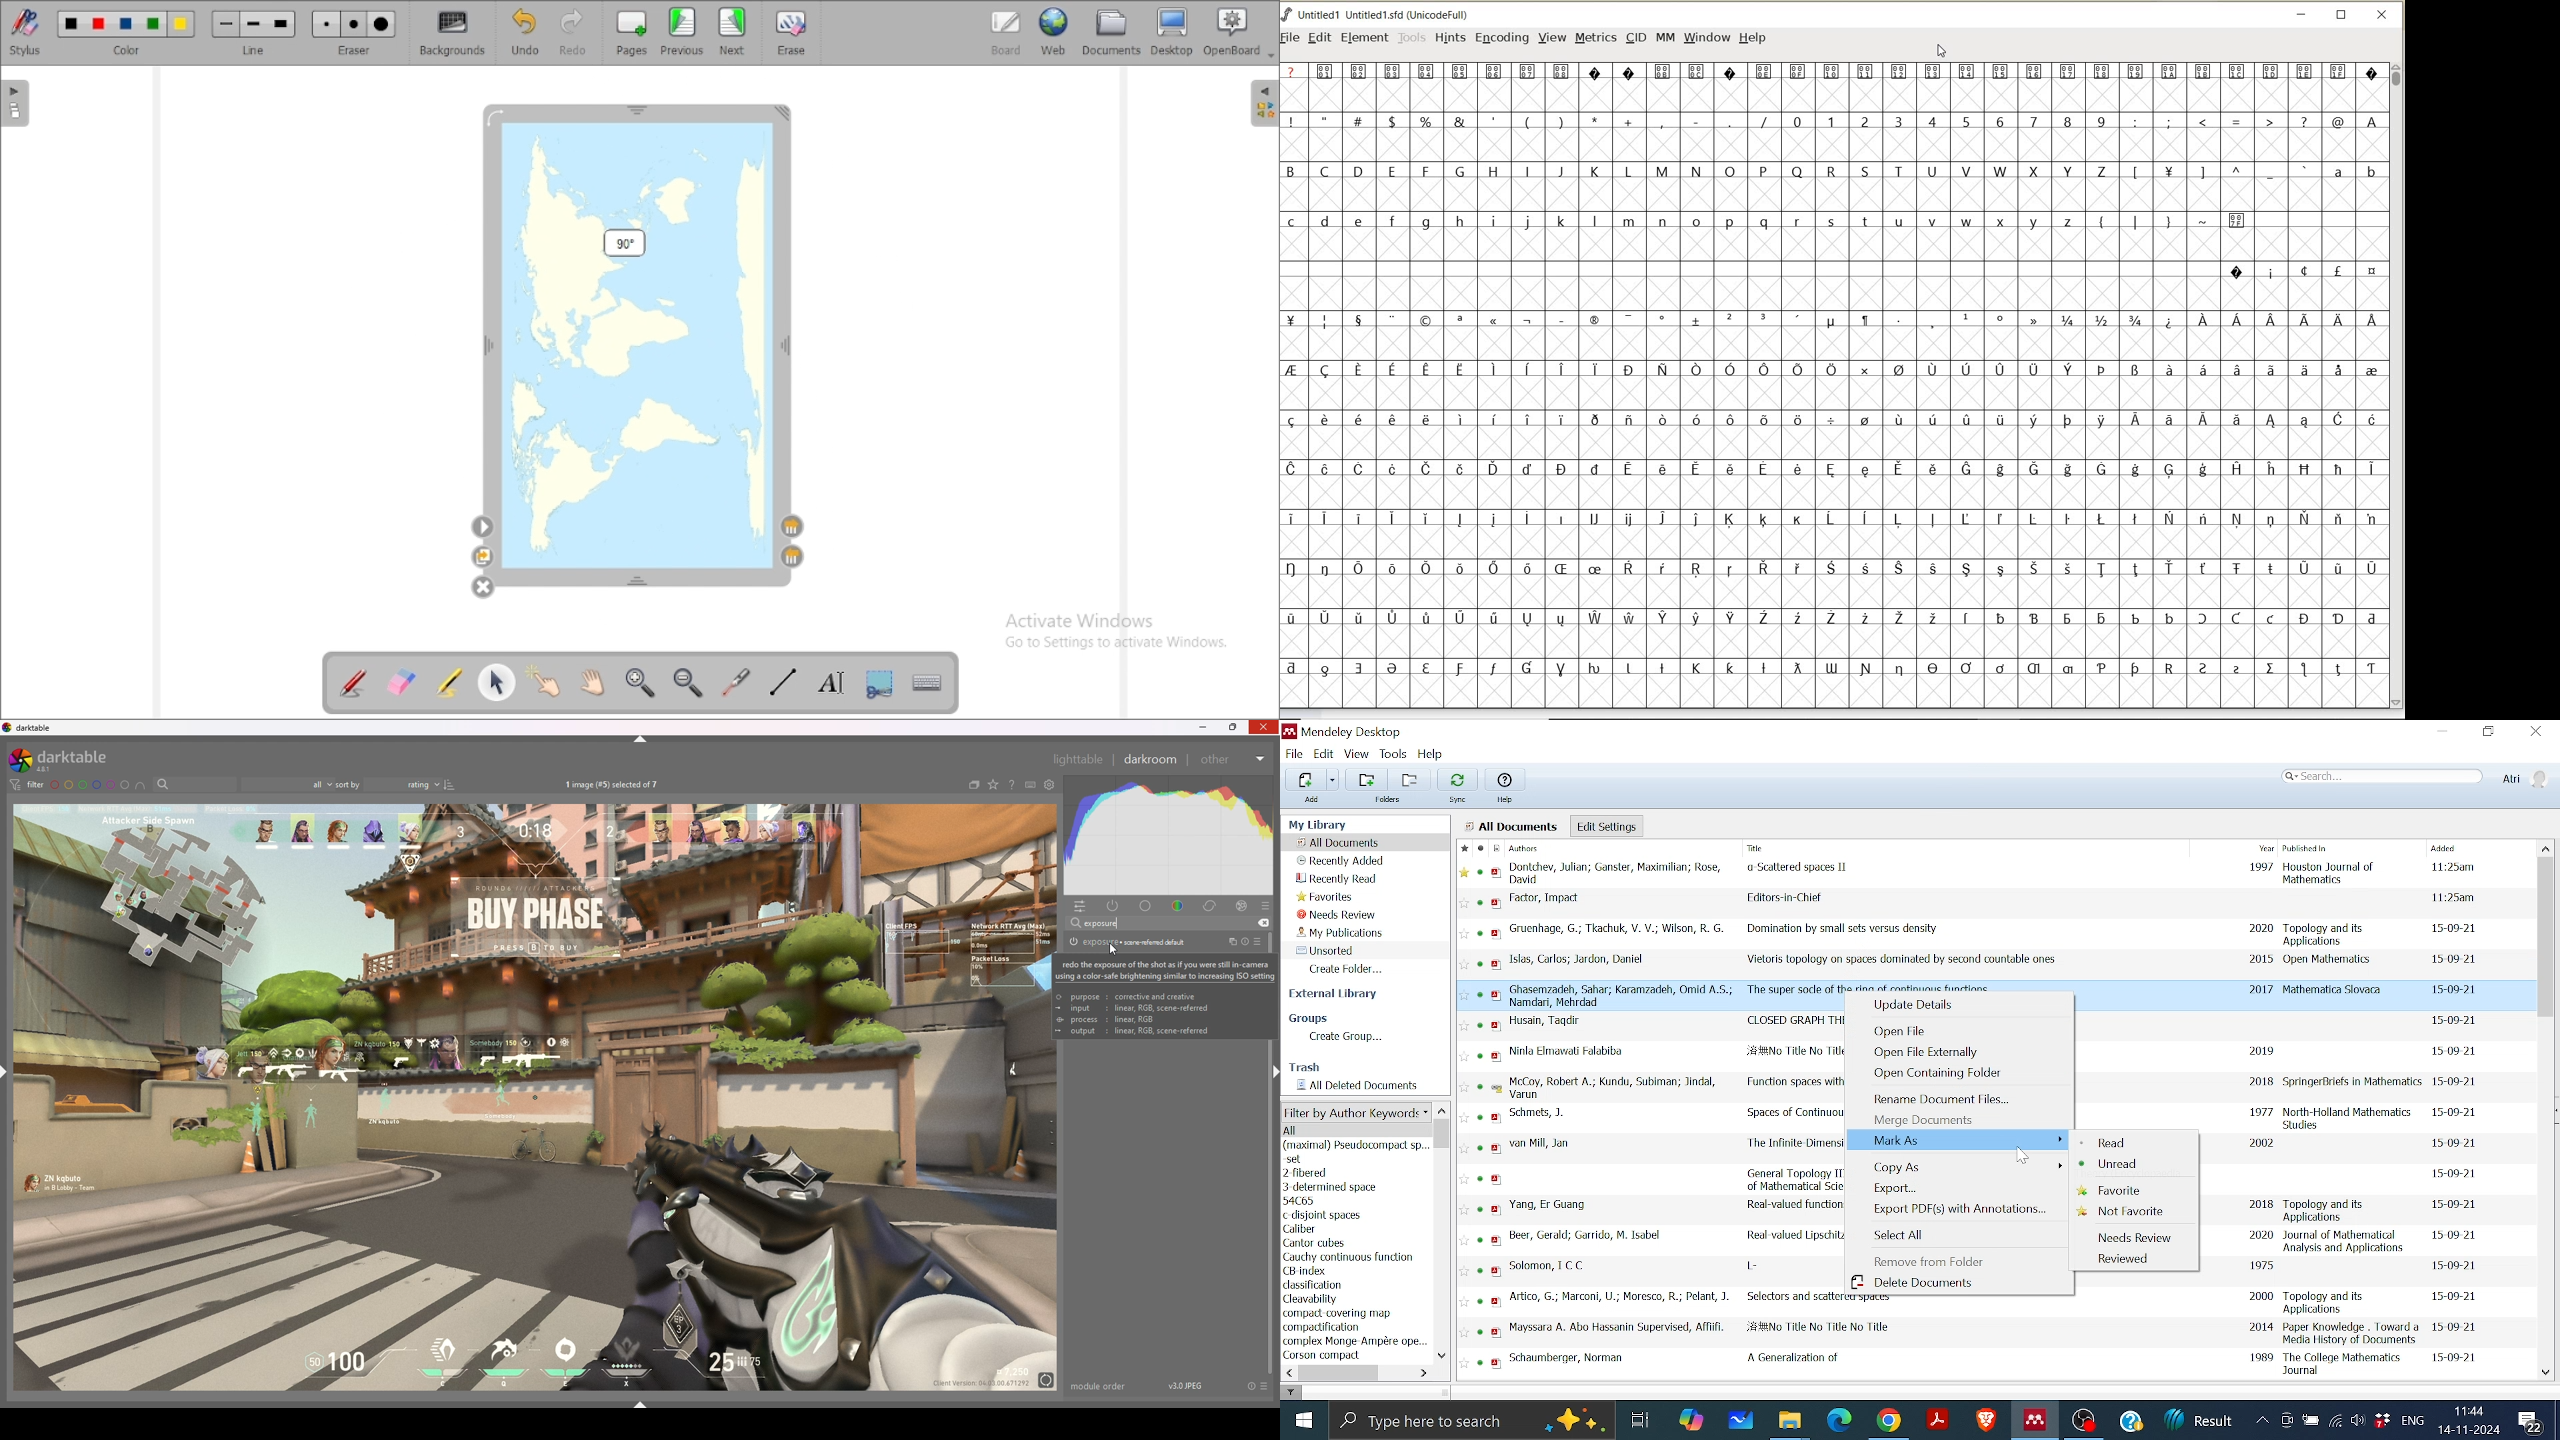  Describe the element at coordinates (1354, 1341) in the screenshot. I see `complex Monge Ampere` at that location.